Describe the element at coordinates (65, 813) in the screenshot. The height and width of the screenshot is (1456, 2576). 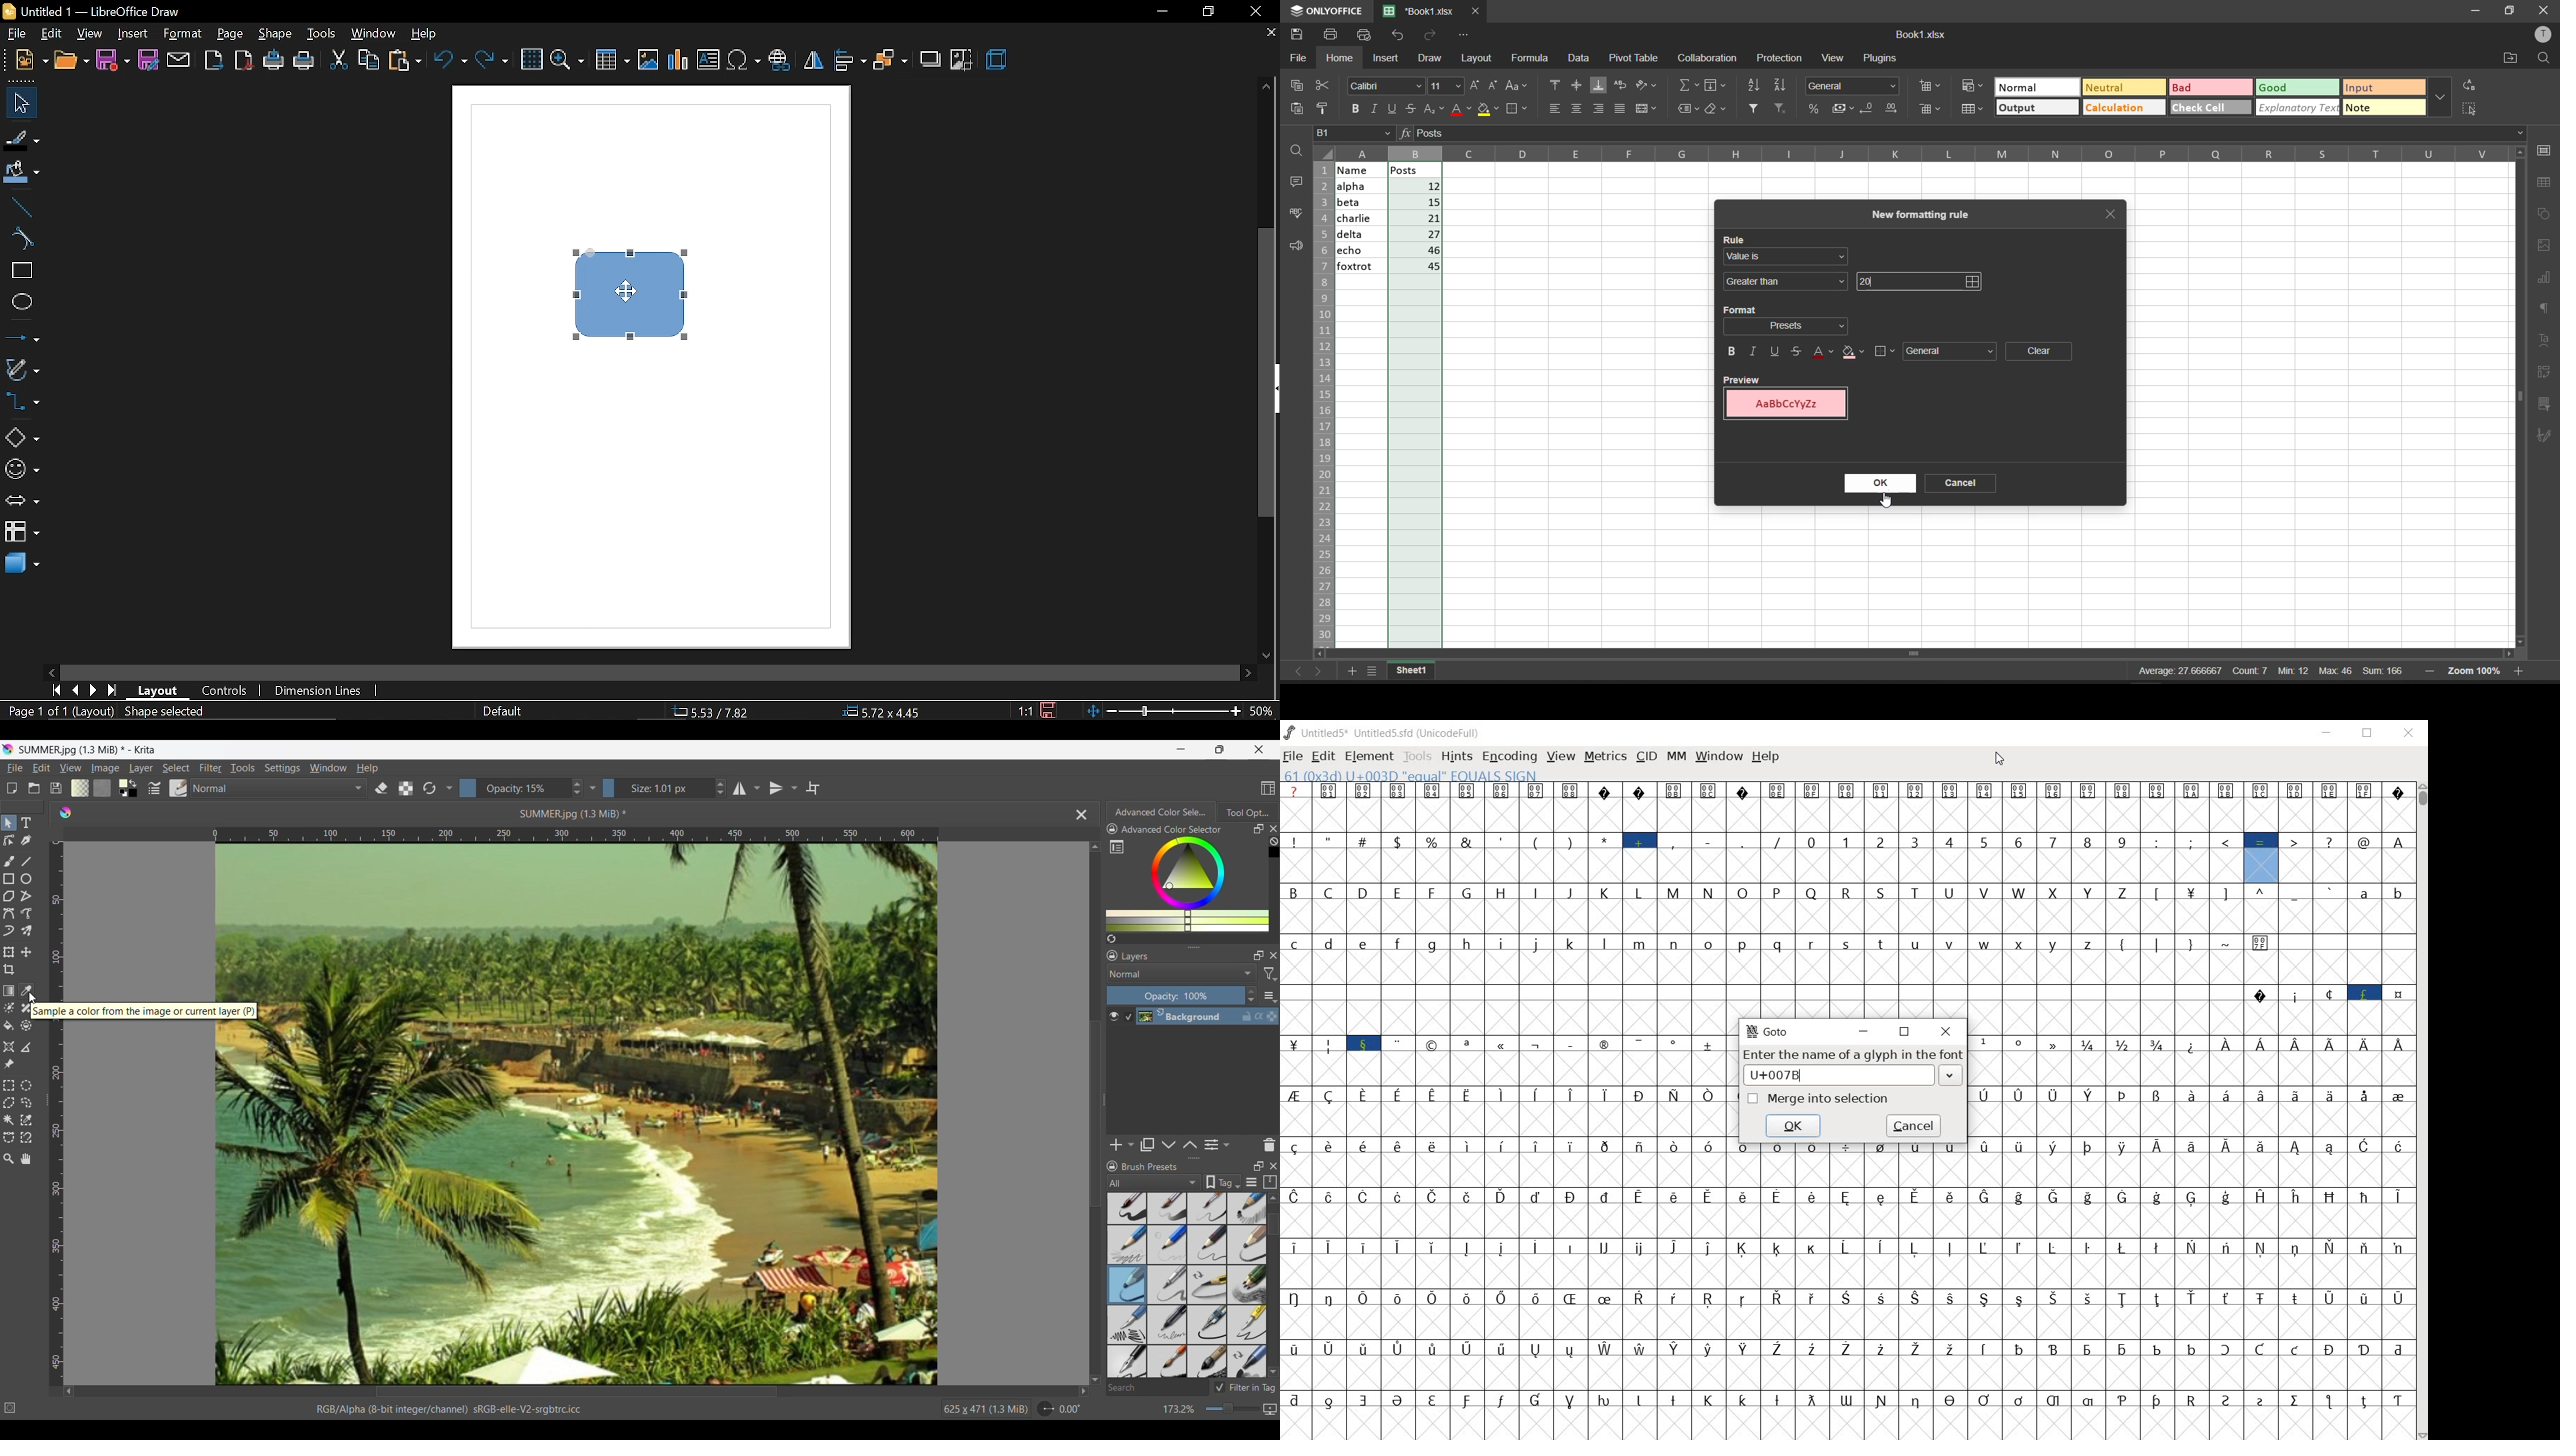
I see `Software logo` at that location.